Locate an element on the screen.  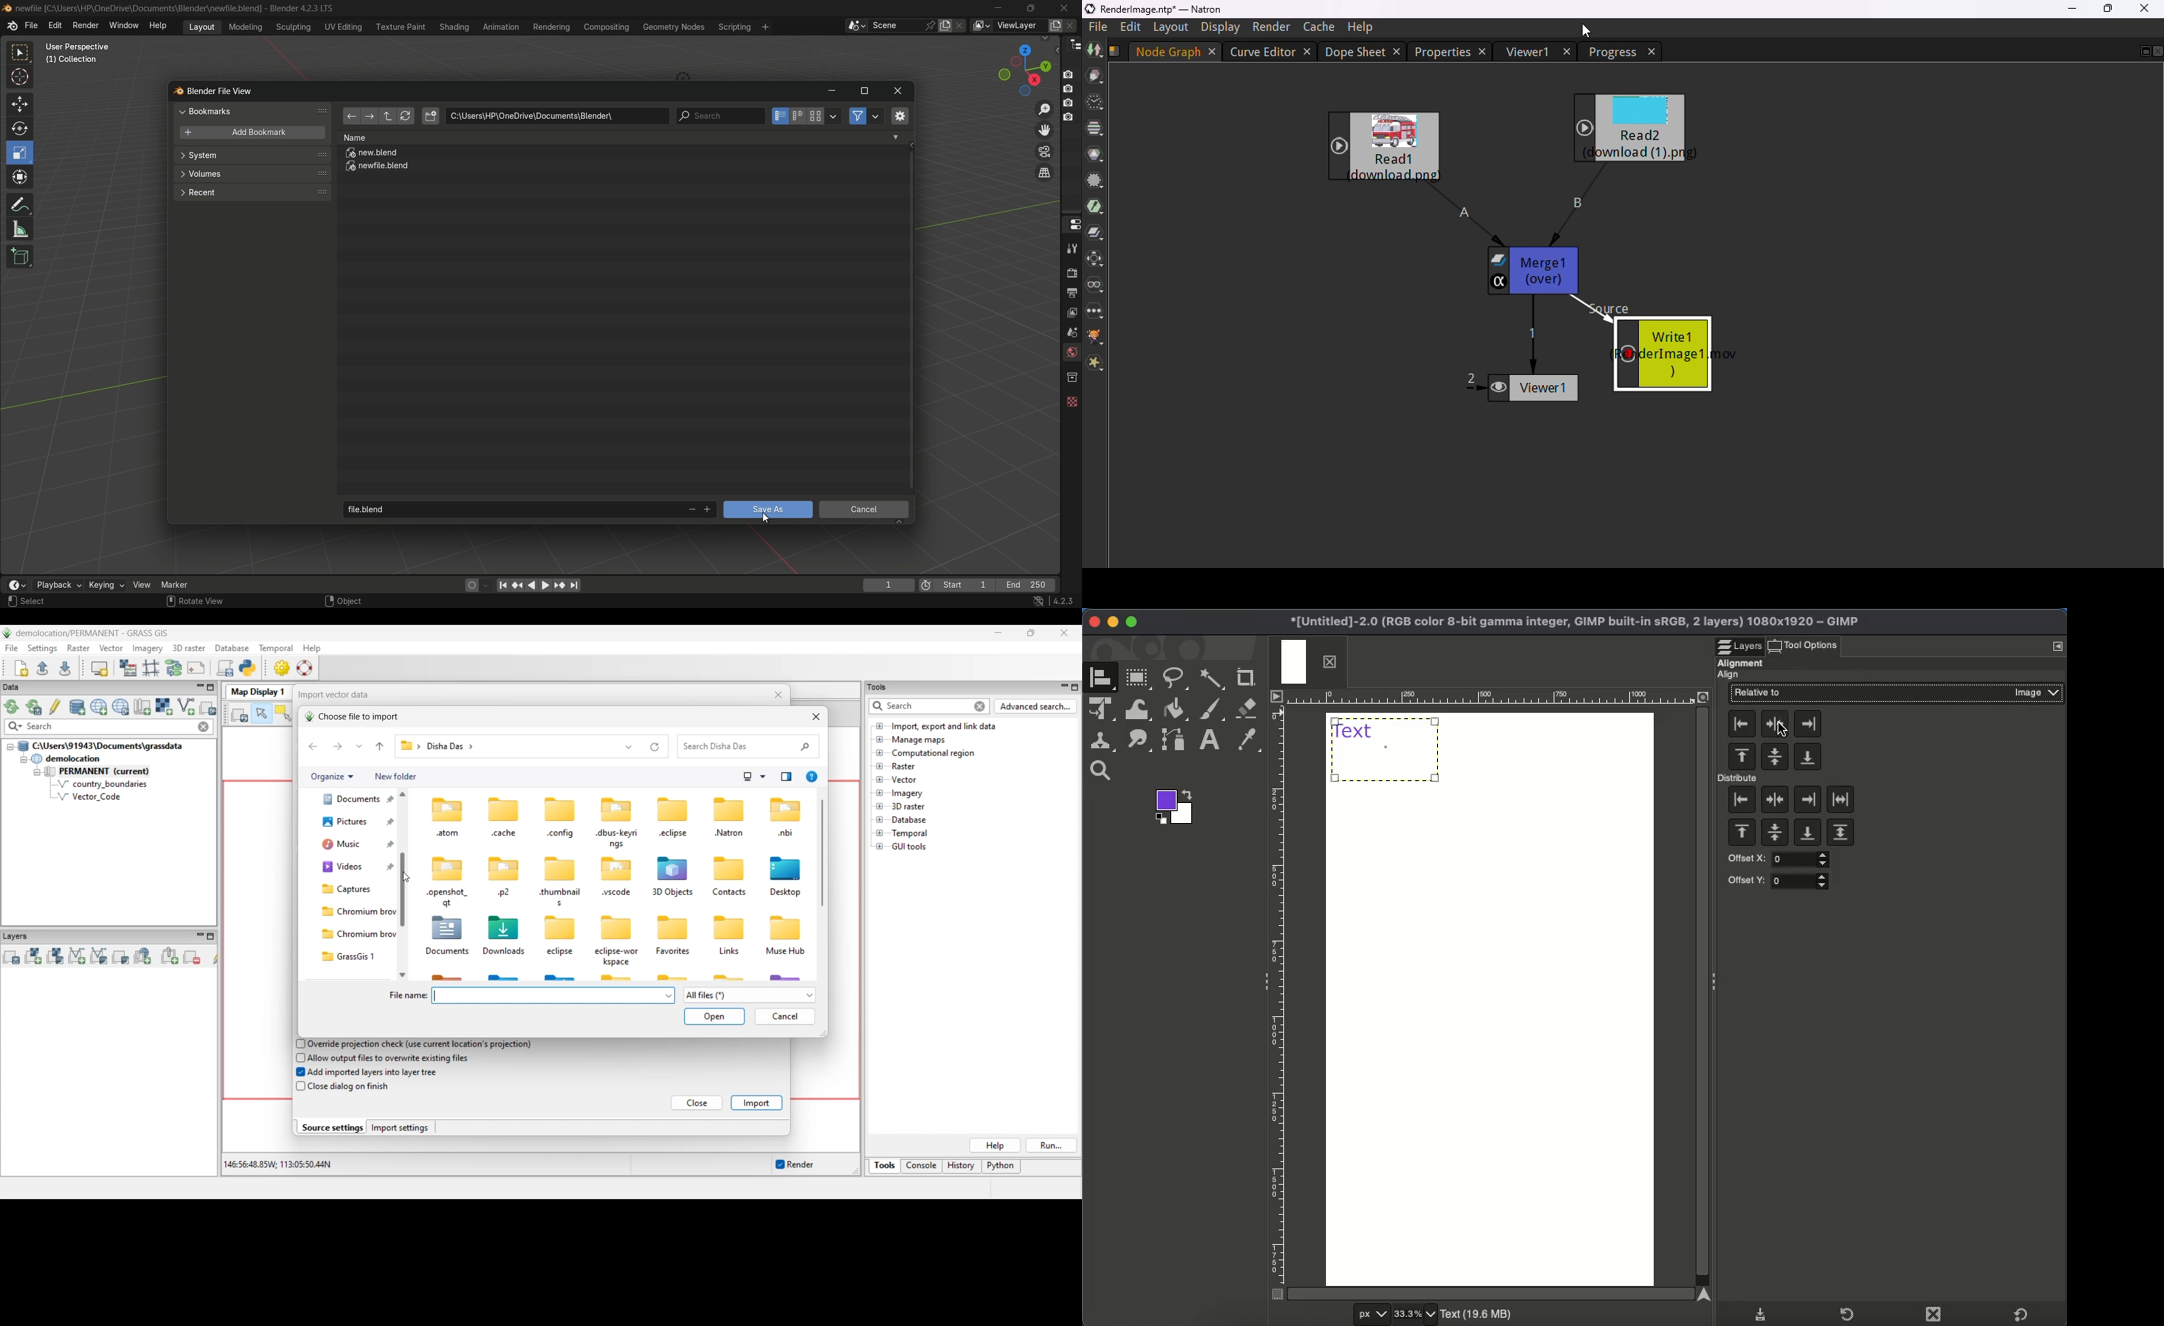
Text is located at coordinates (1386, 748).